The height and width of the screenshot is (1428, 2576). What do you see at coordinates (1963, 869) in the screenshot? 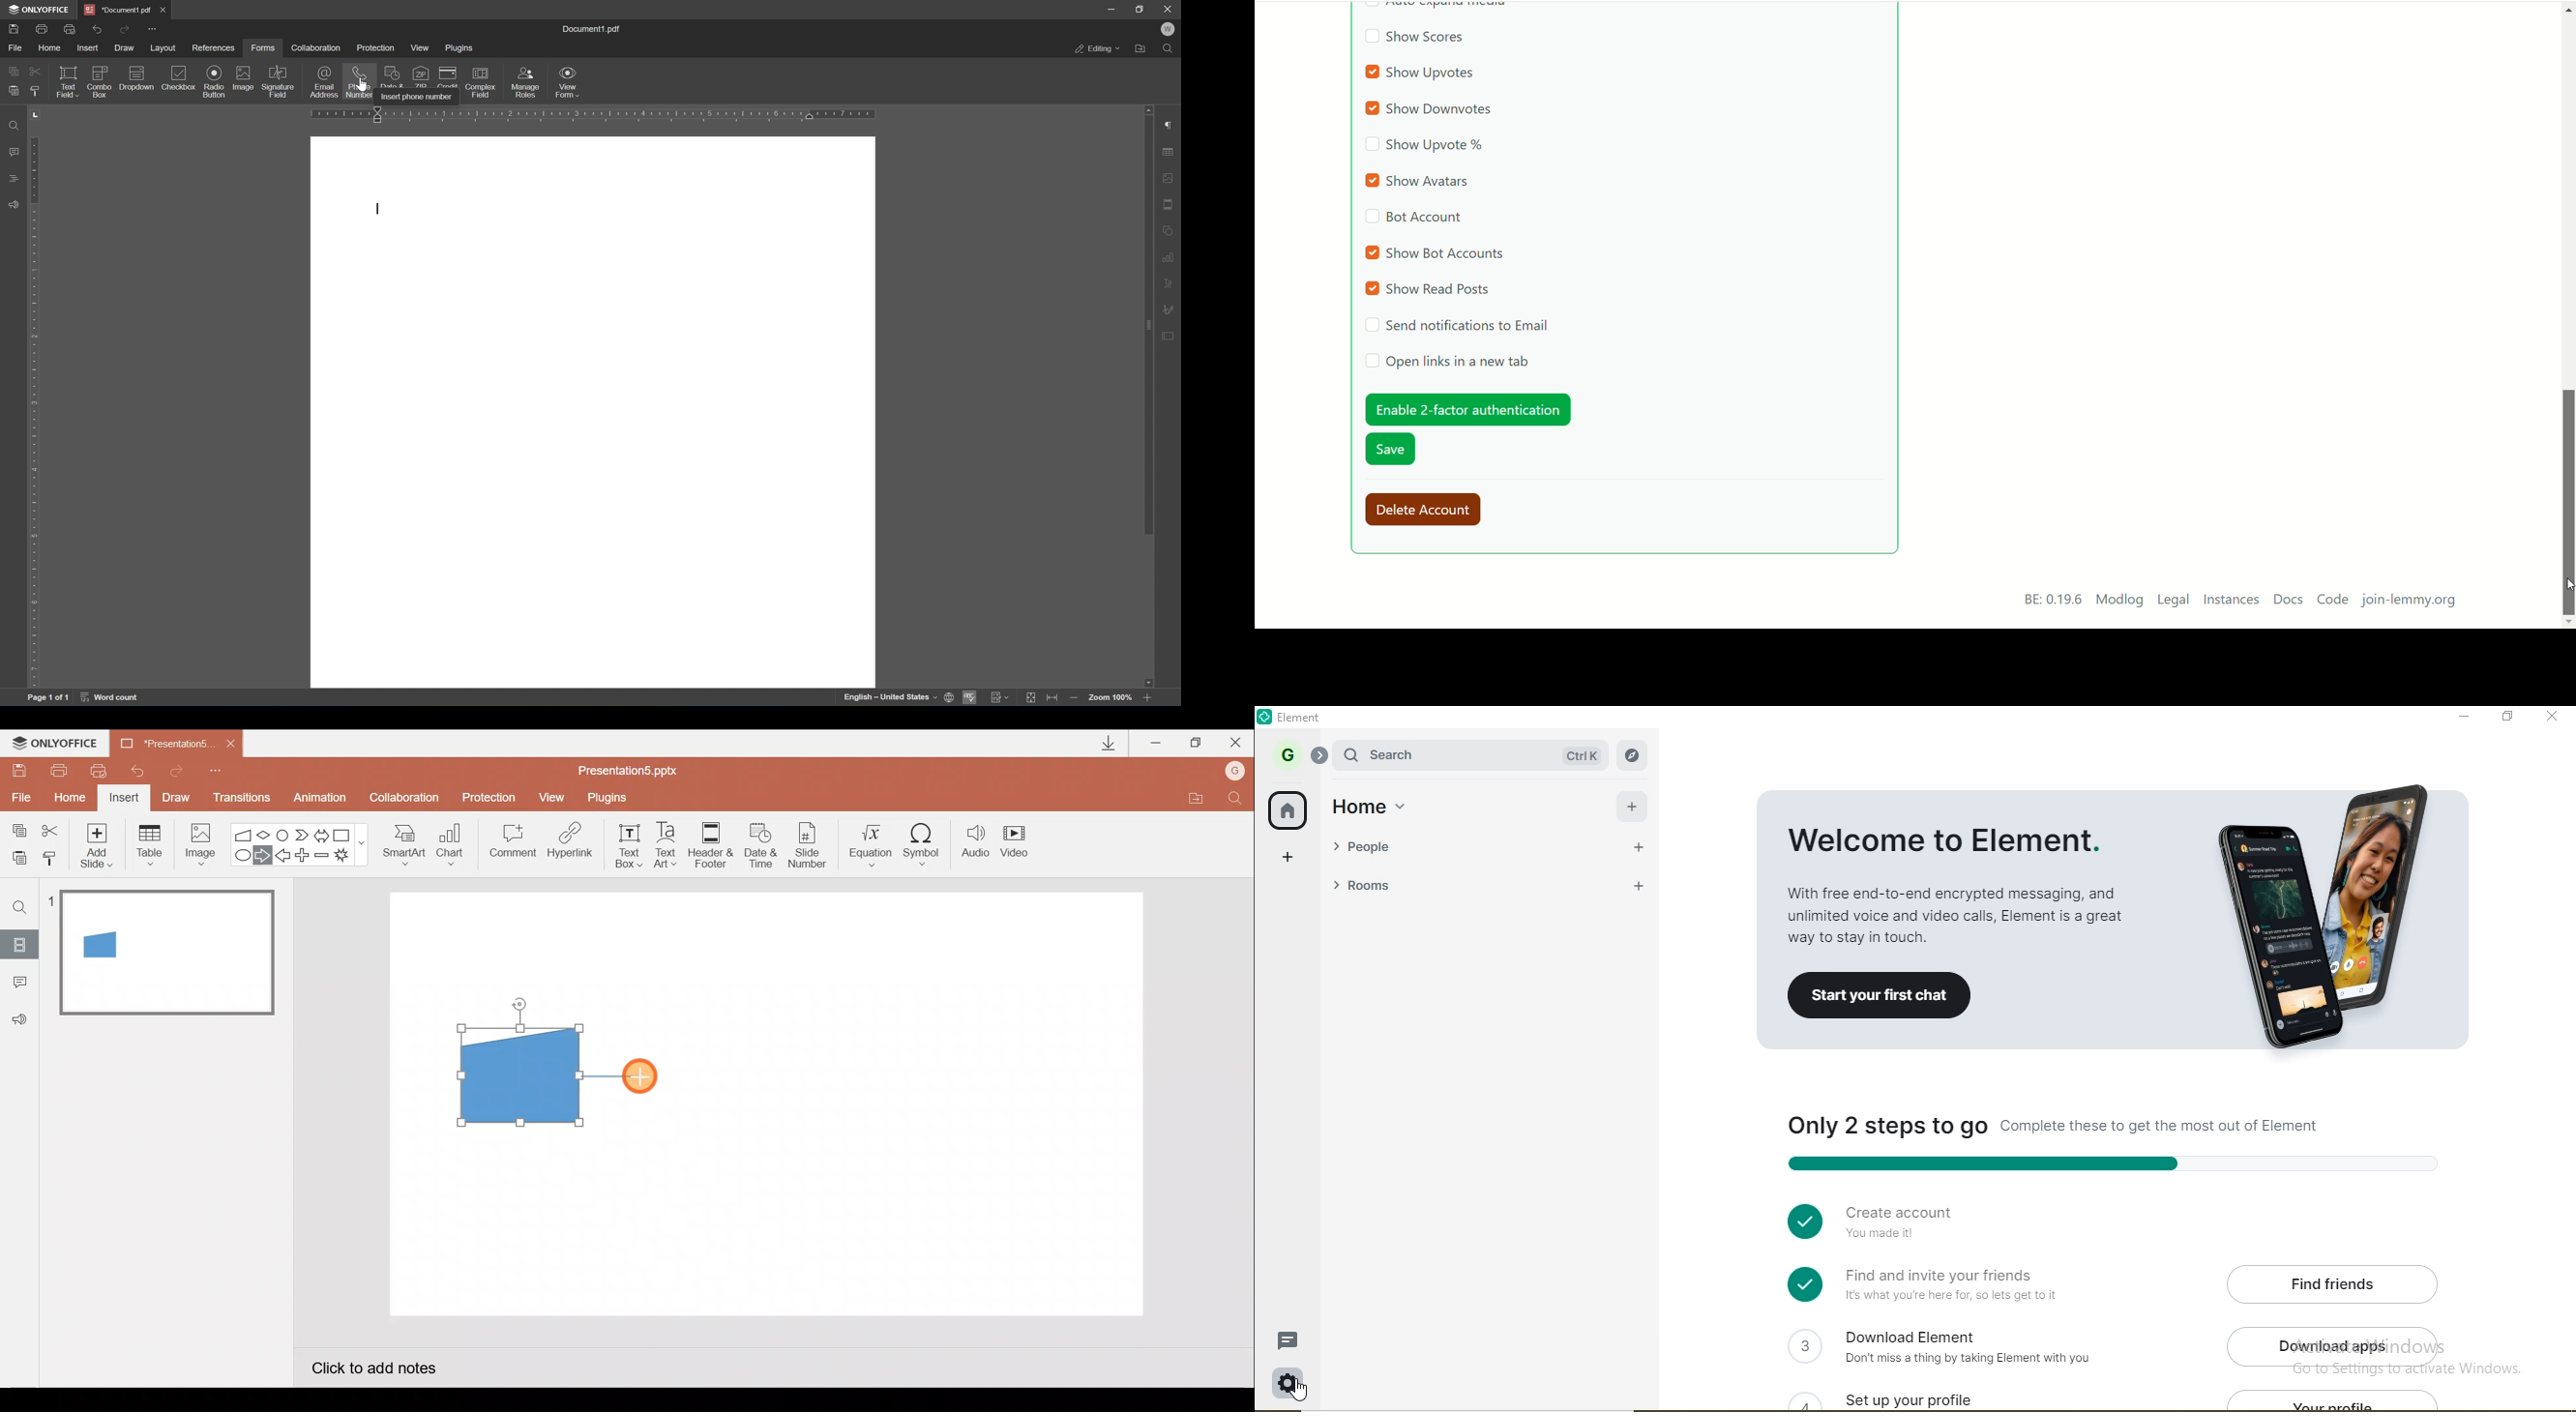
I see `Welcome to element` at bounding box center [1963, 869].